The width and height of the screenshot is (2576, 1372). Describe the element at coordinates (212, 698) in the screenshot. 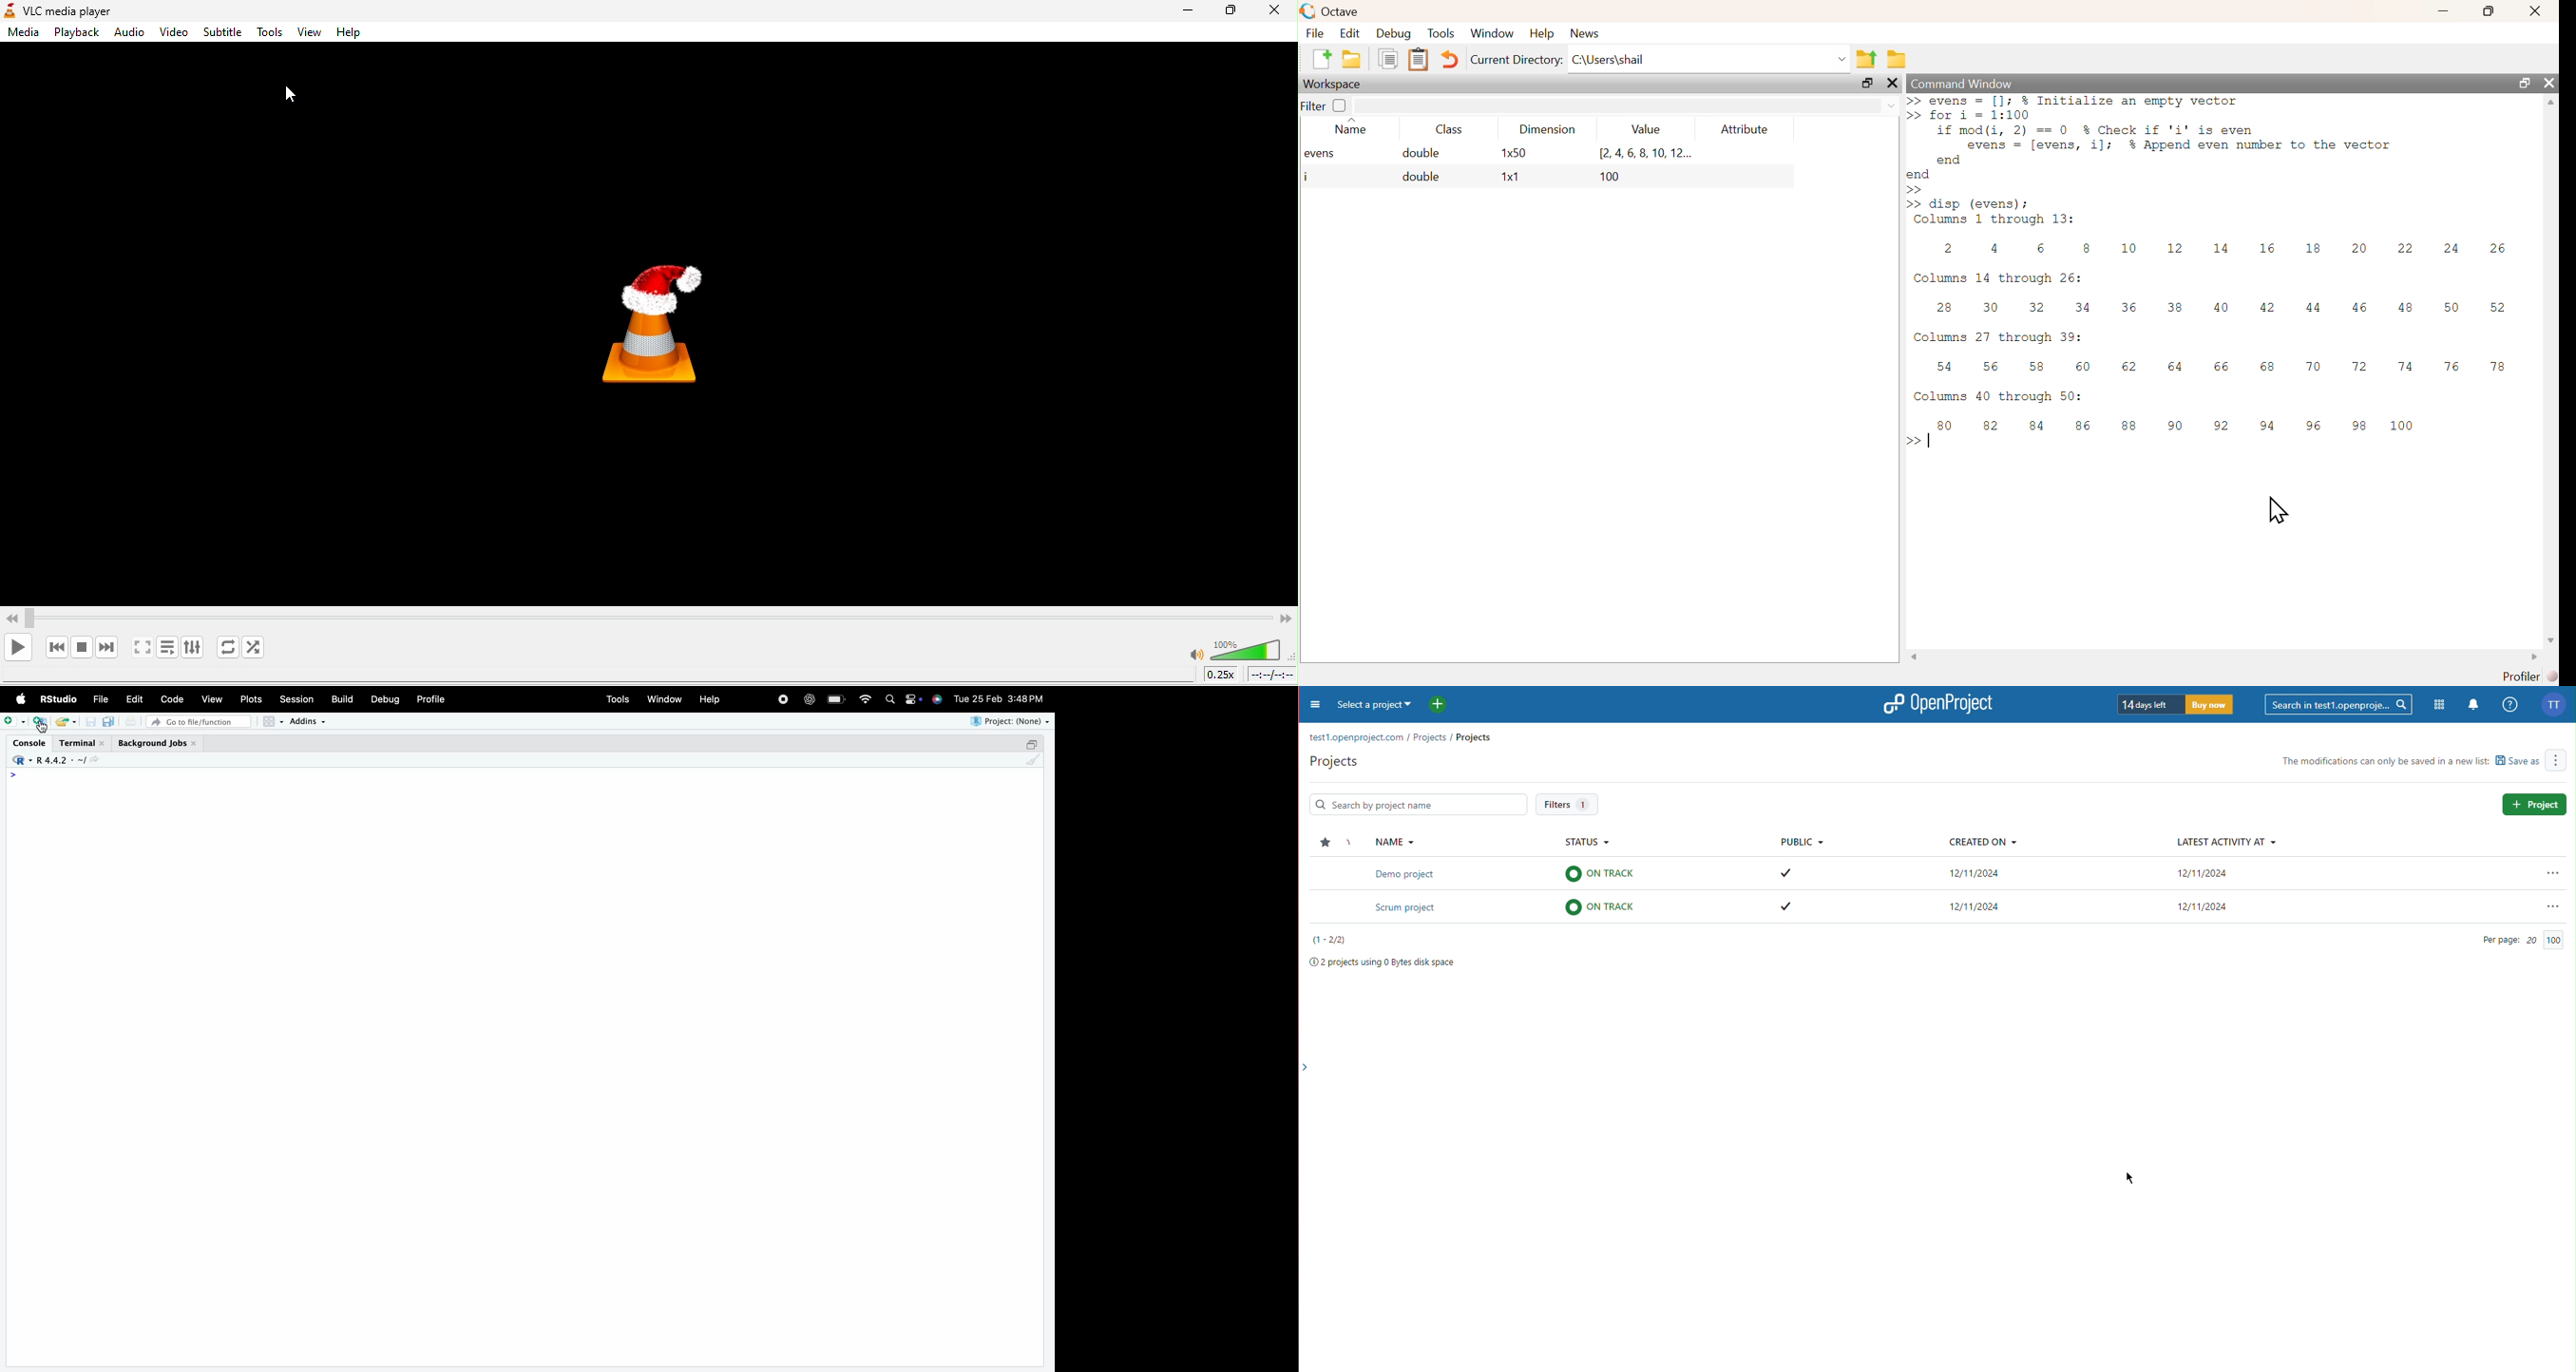

I see `View` at that location.